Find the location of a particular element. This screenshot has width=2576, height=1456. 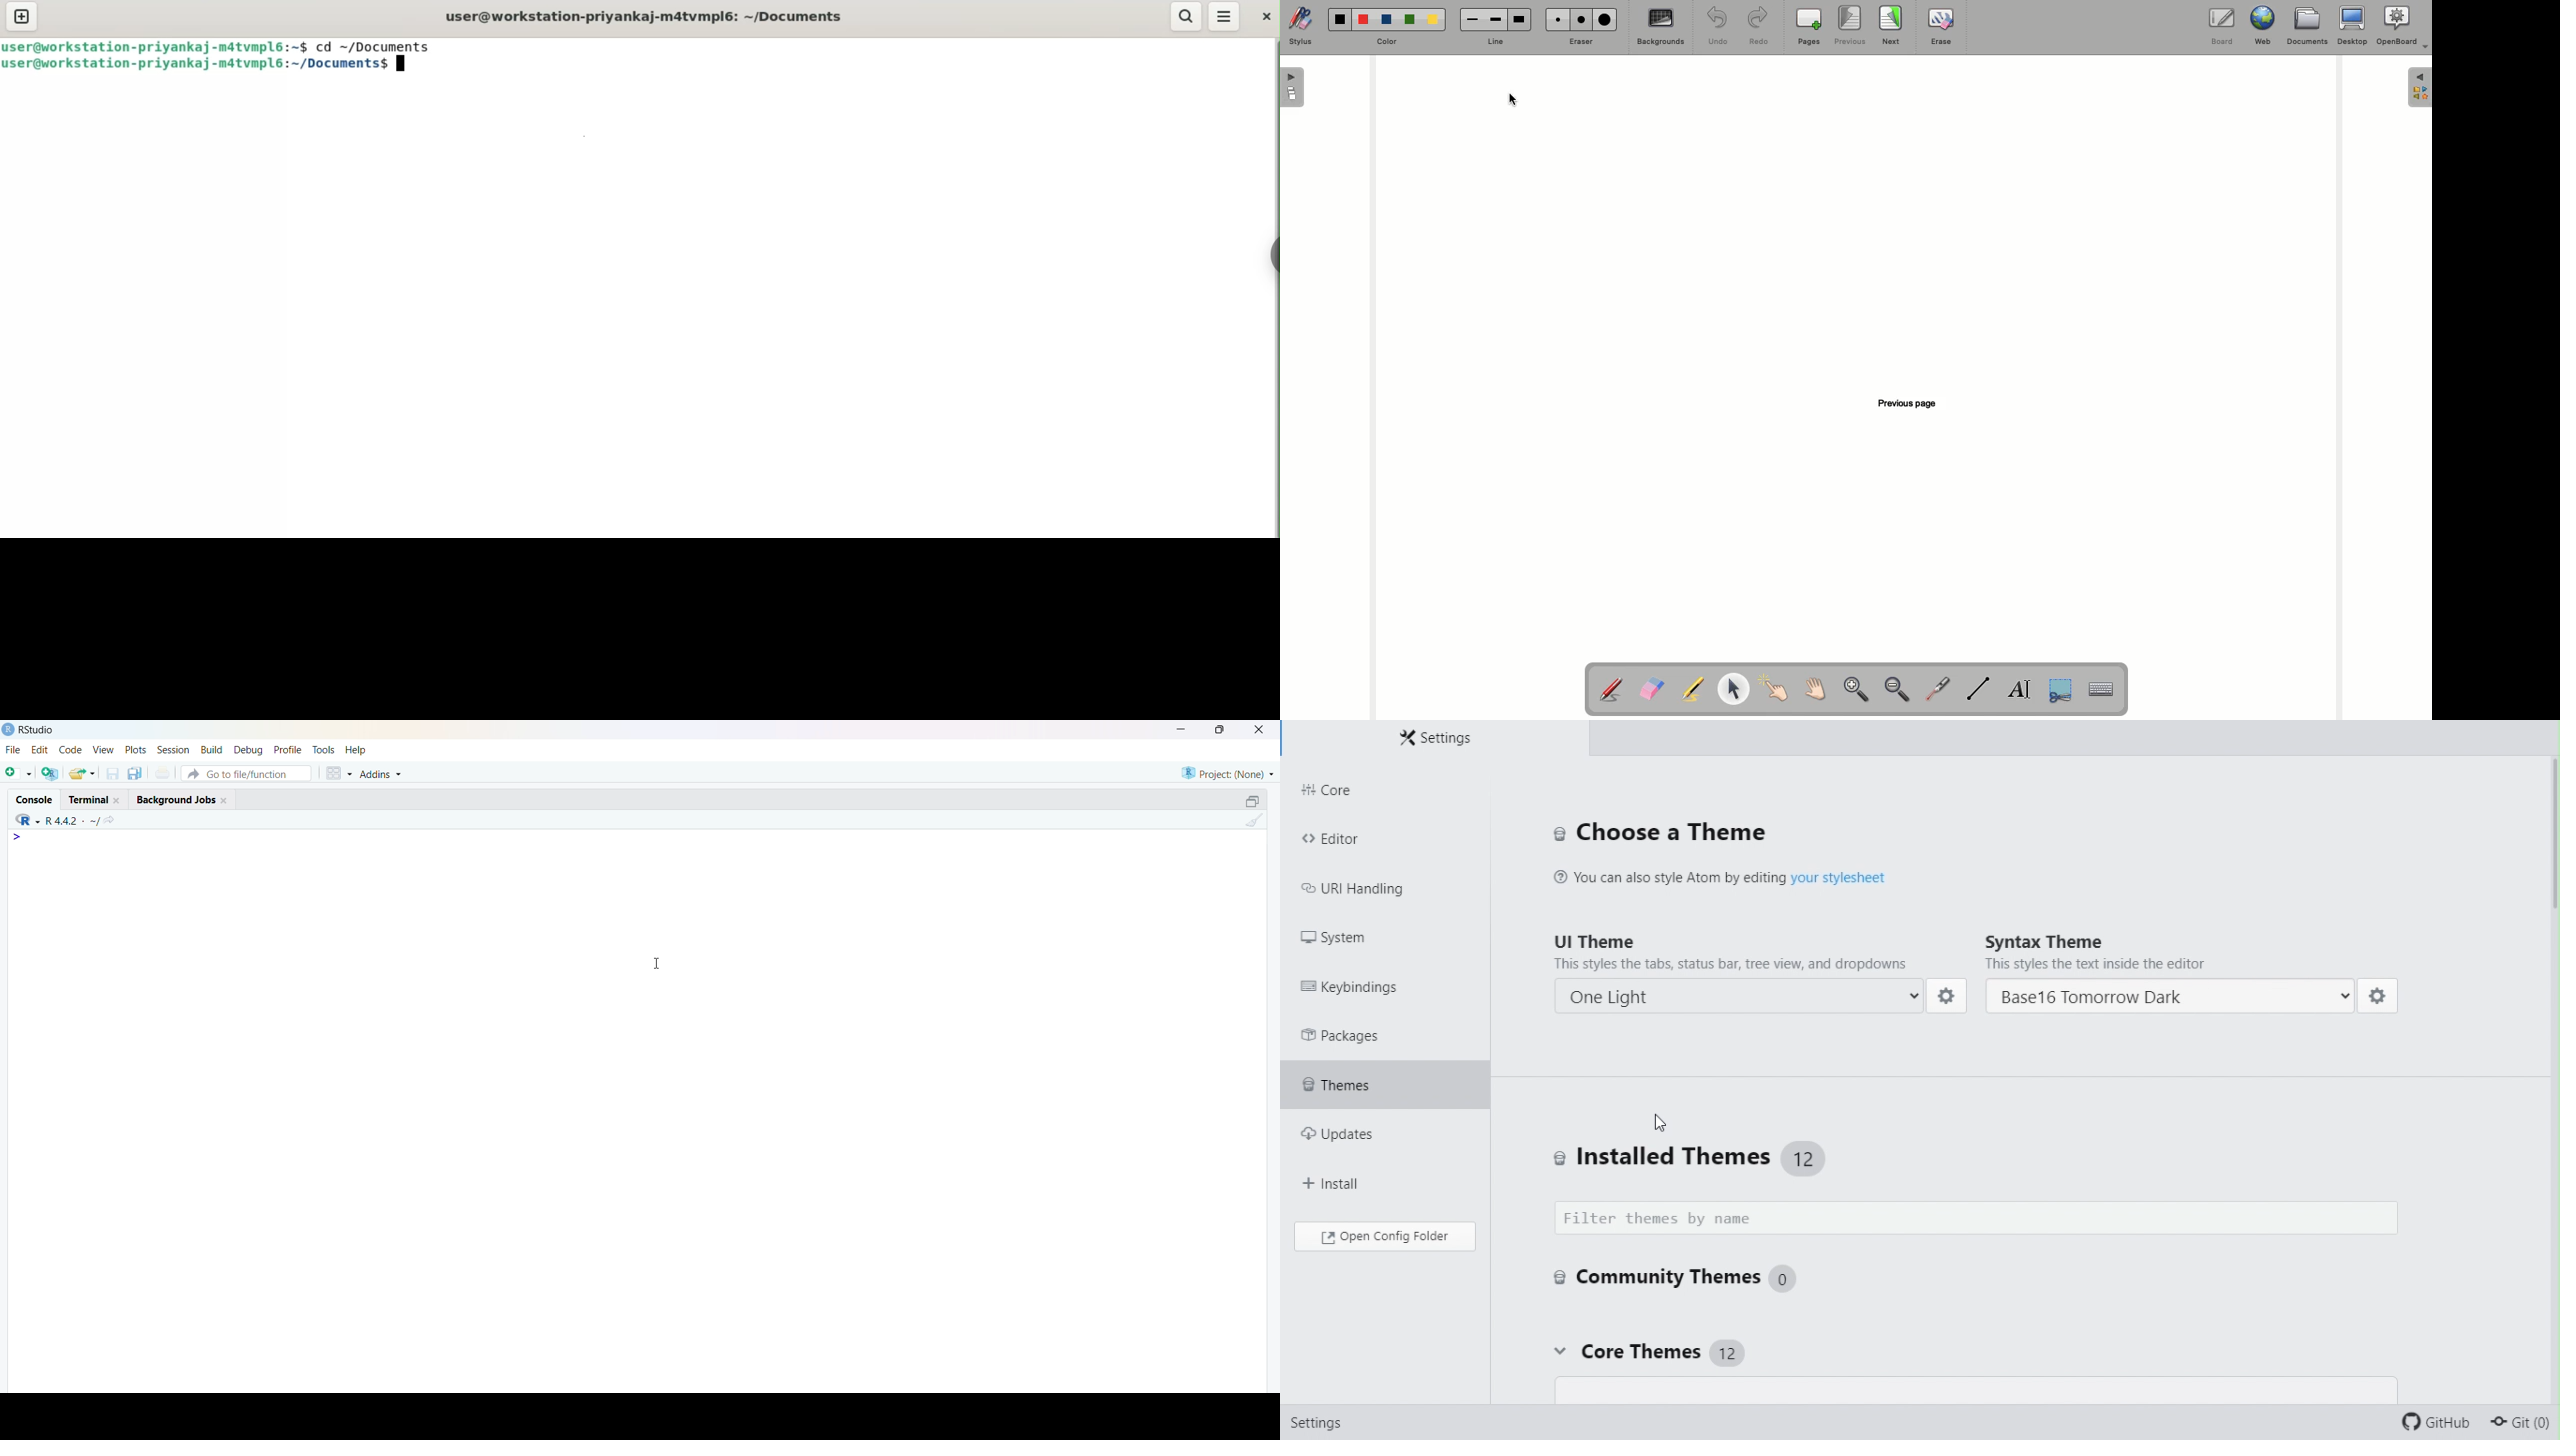

> is located at coordinates (19, 837).